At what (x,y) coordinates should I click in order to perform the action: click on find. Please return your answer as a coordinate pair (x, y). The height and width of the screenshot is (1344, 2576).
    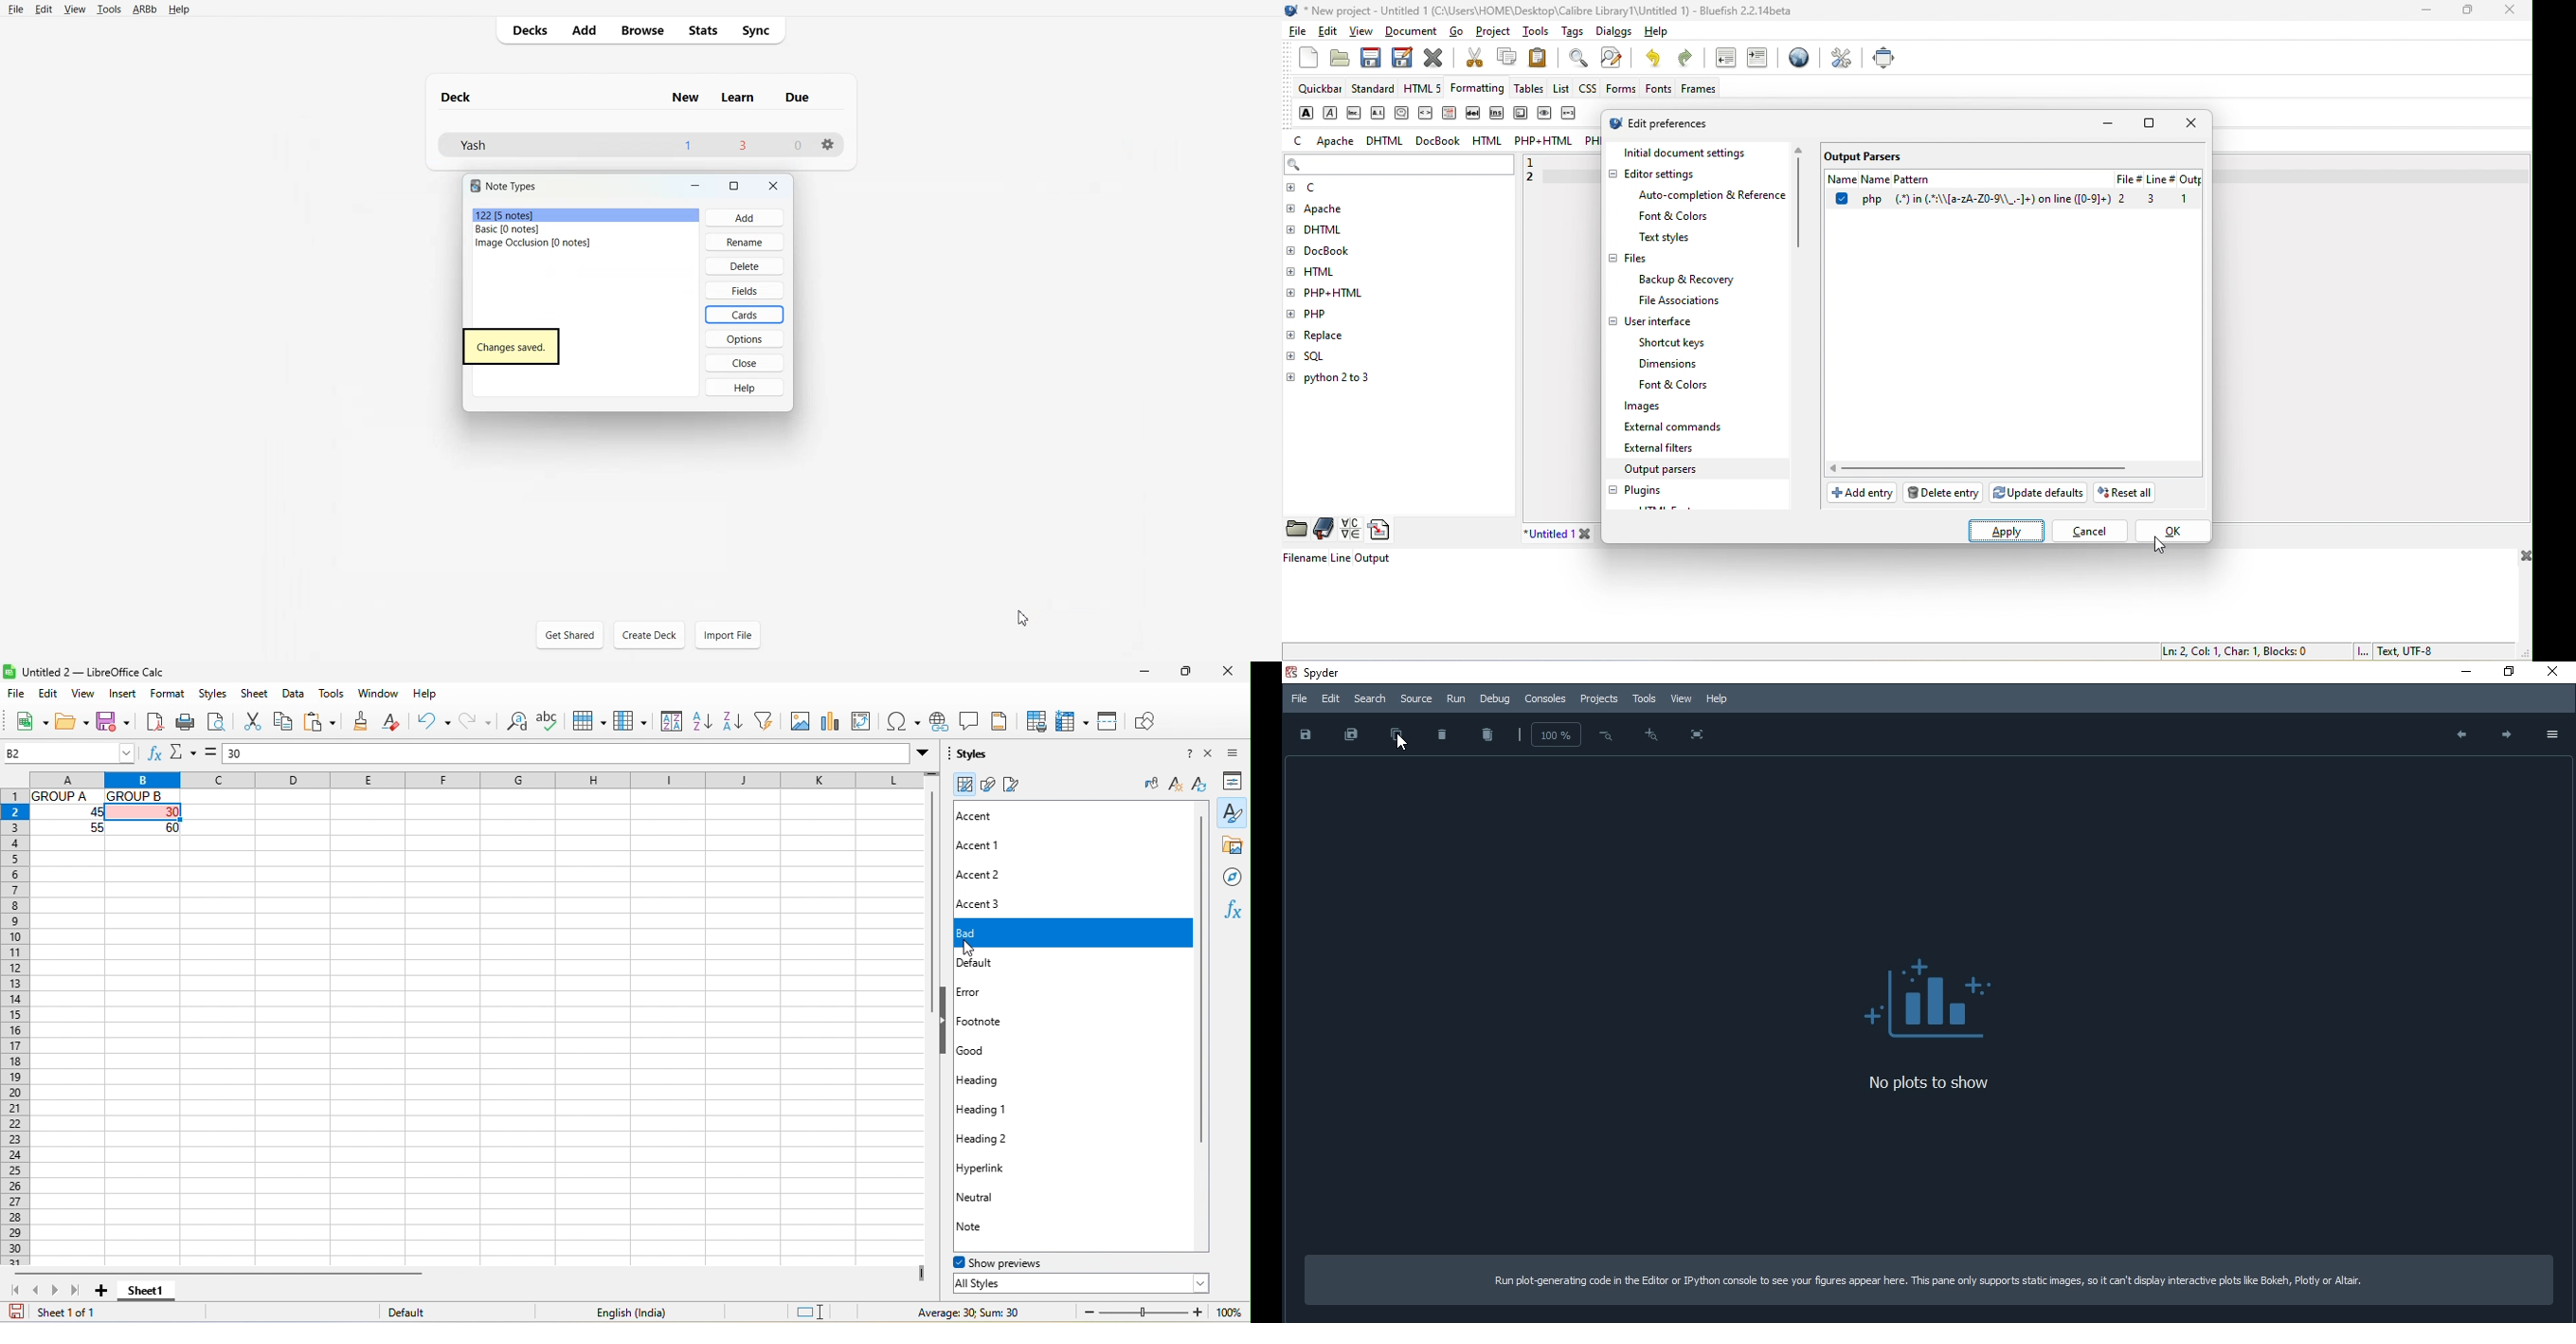
    Looking at the image, I should click on (1575, 58).